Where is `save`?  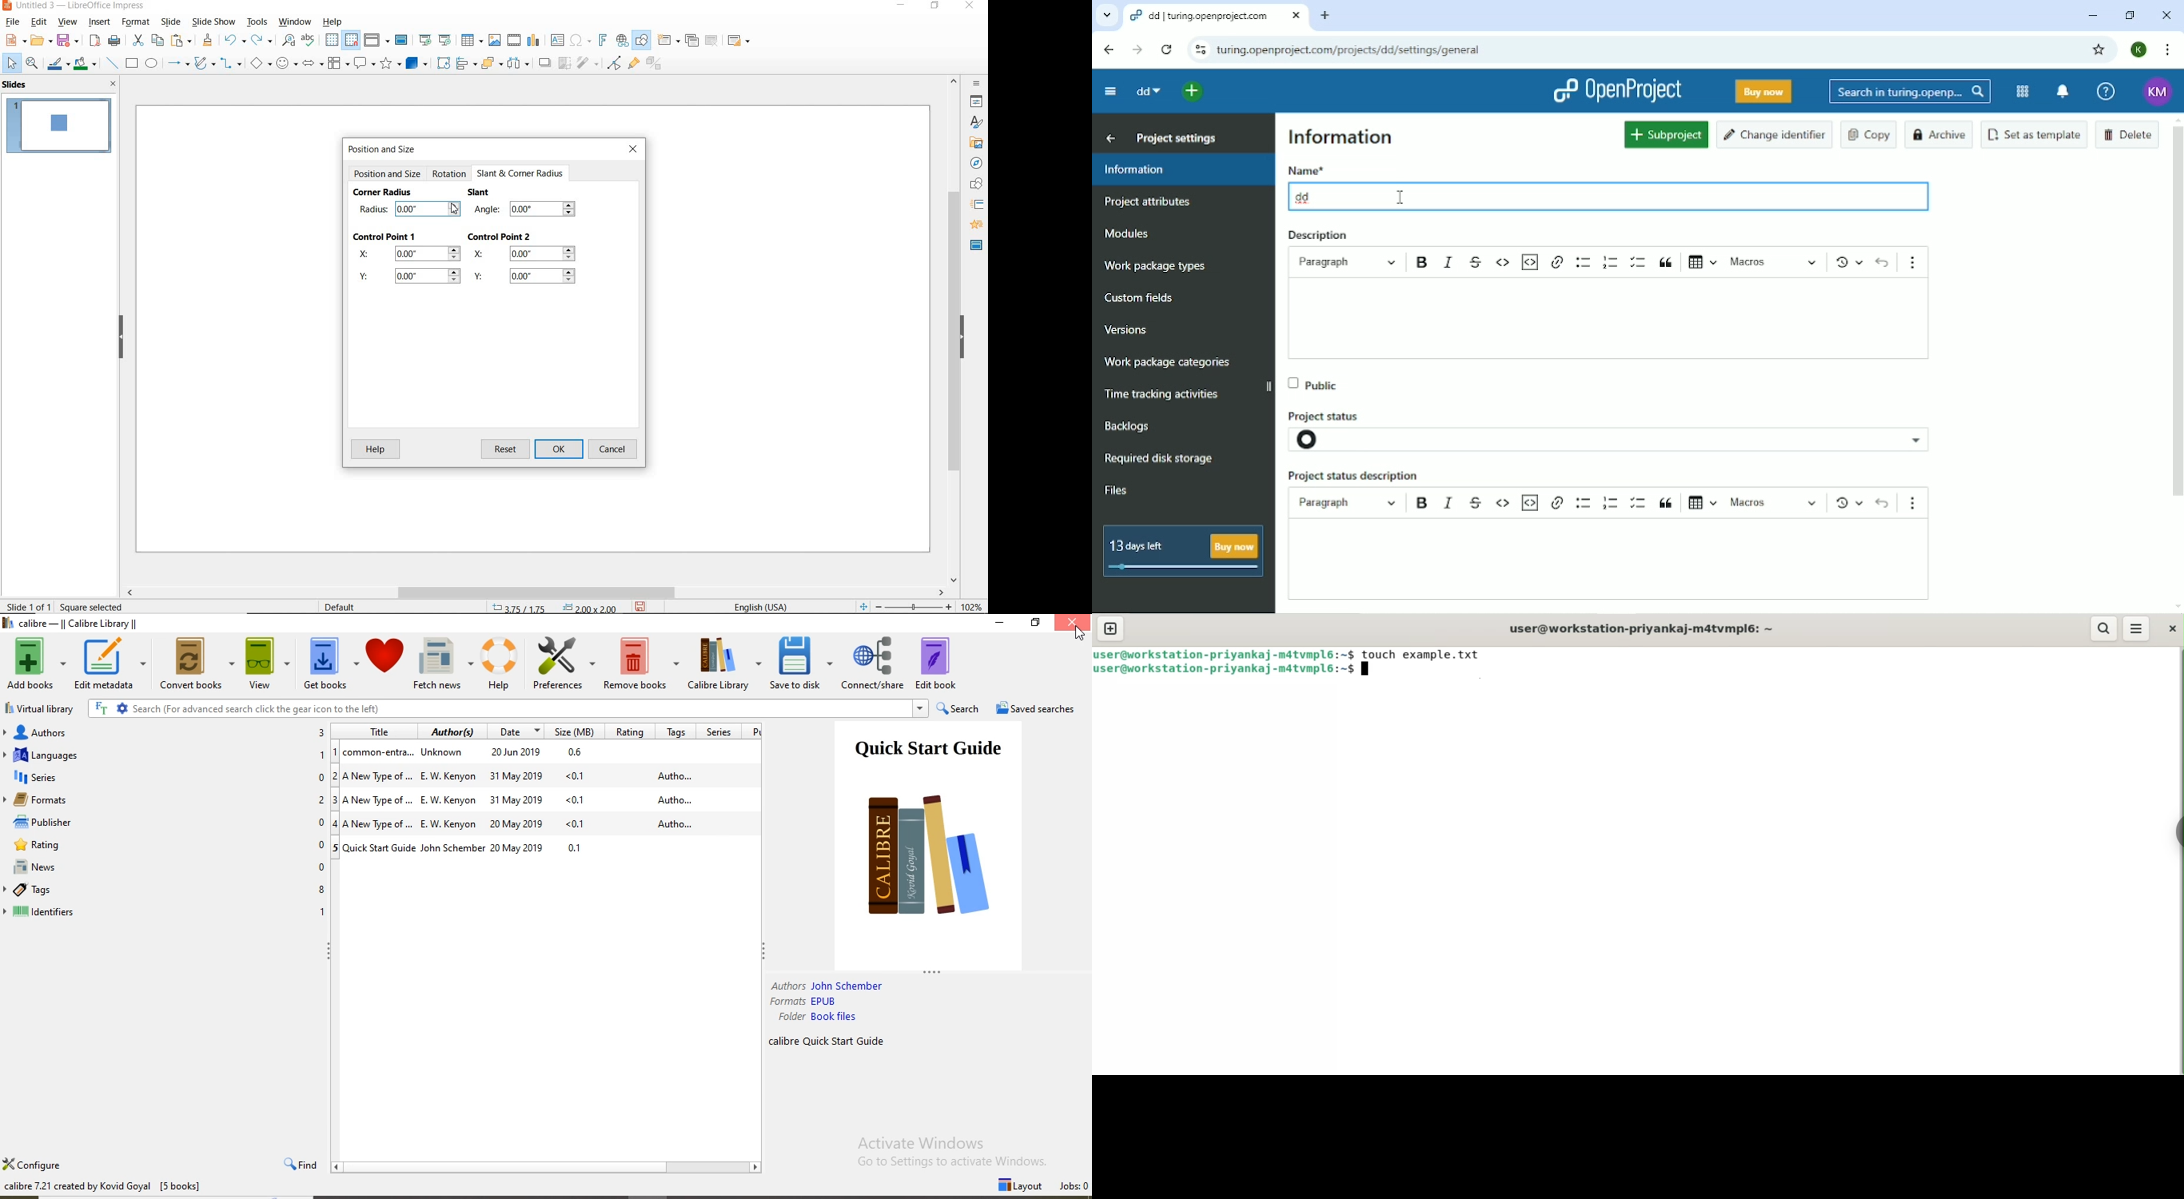 save is located at coordinates (640, 607).